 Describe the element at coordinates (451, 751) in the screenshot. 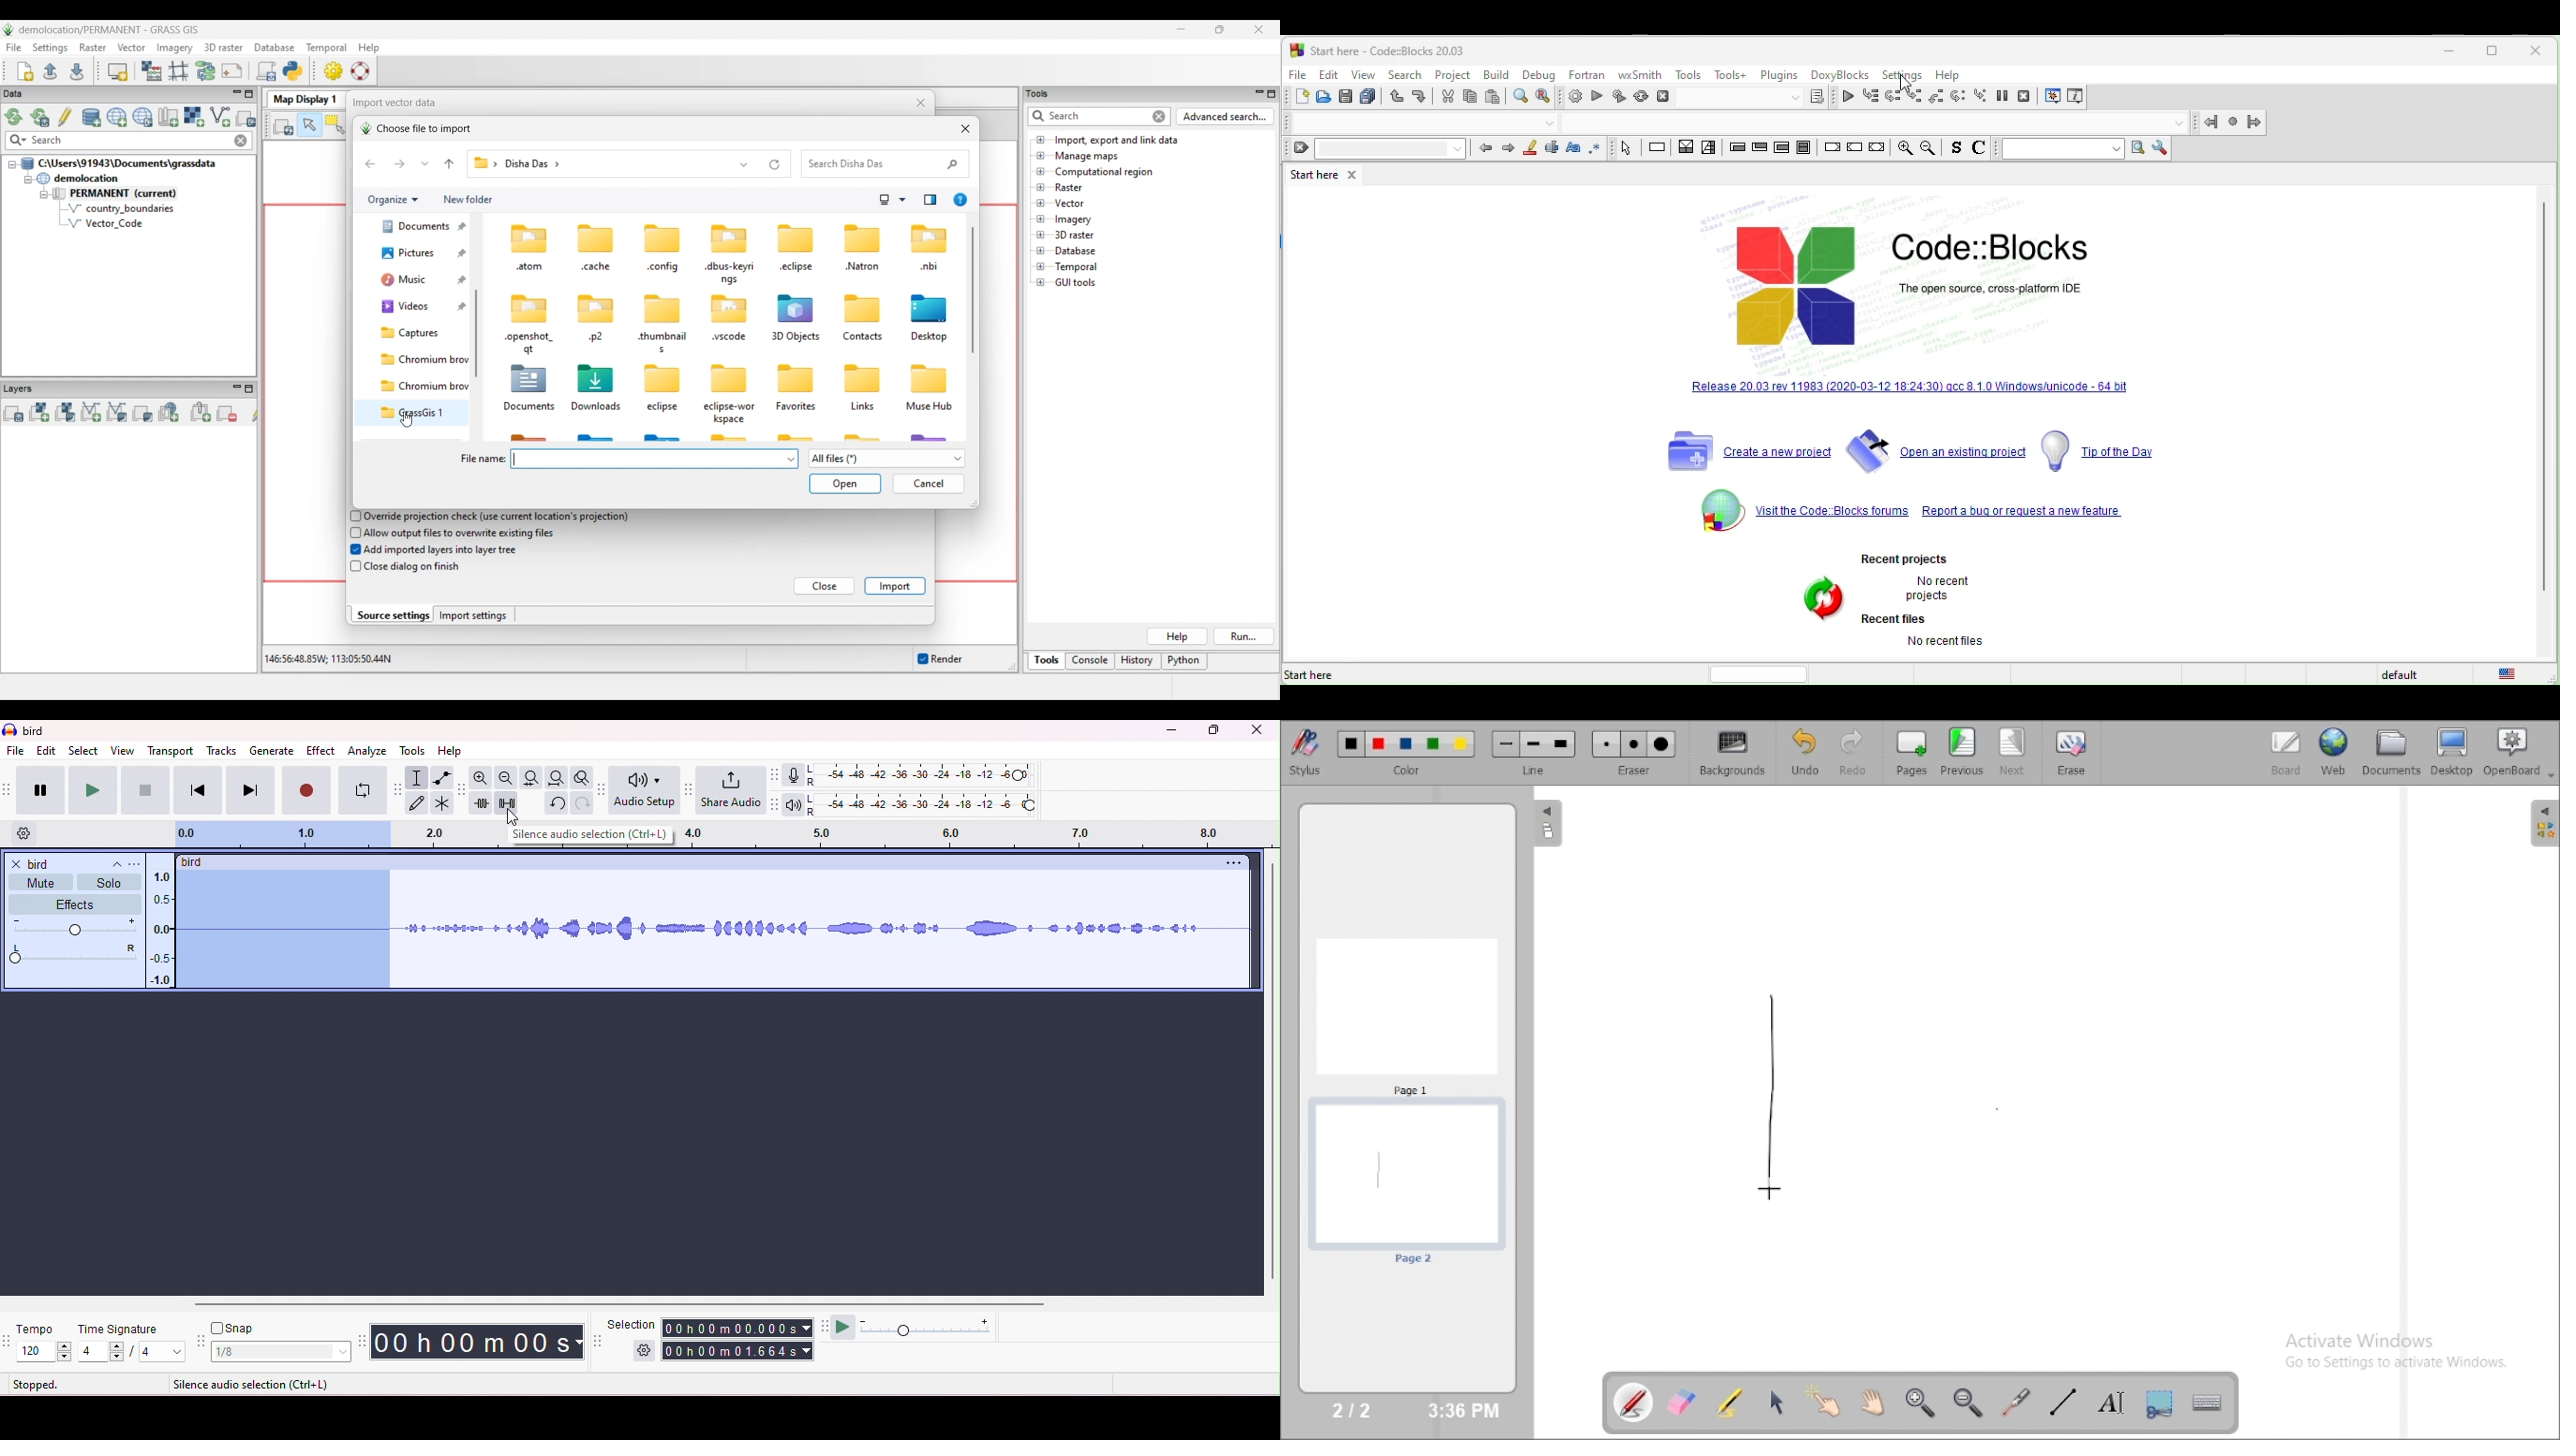

I see `help` at that location.